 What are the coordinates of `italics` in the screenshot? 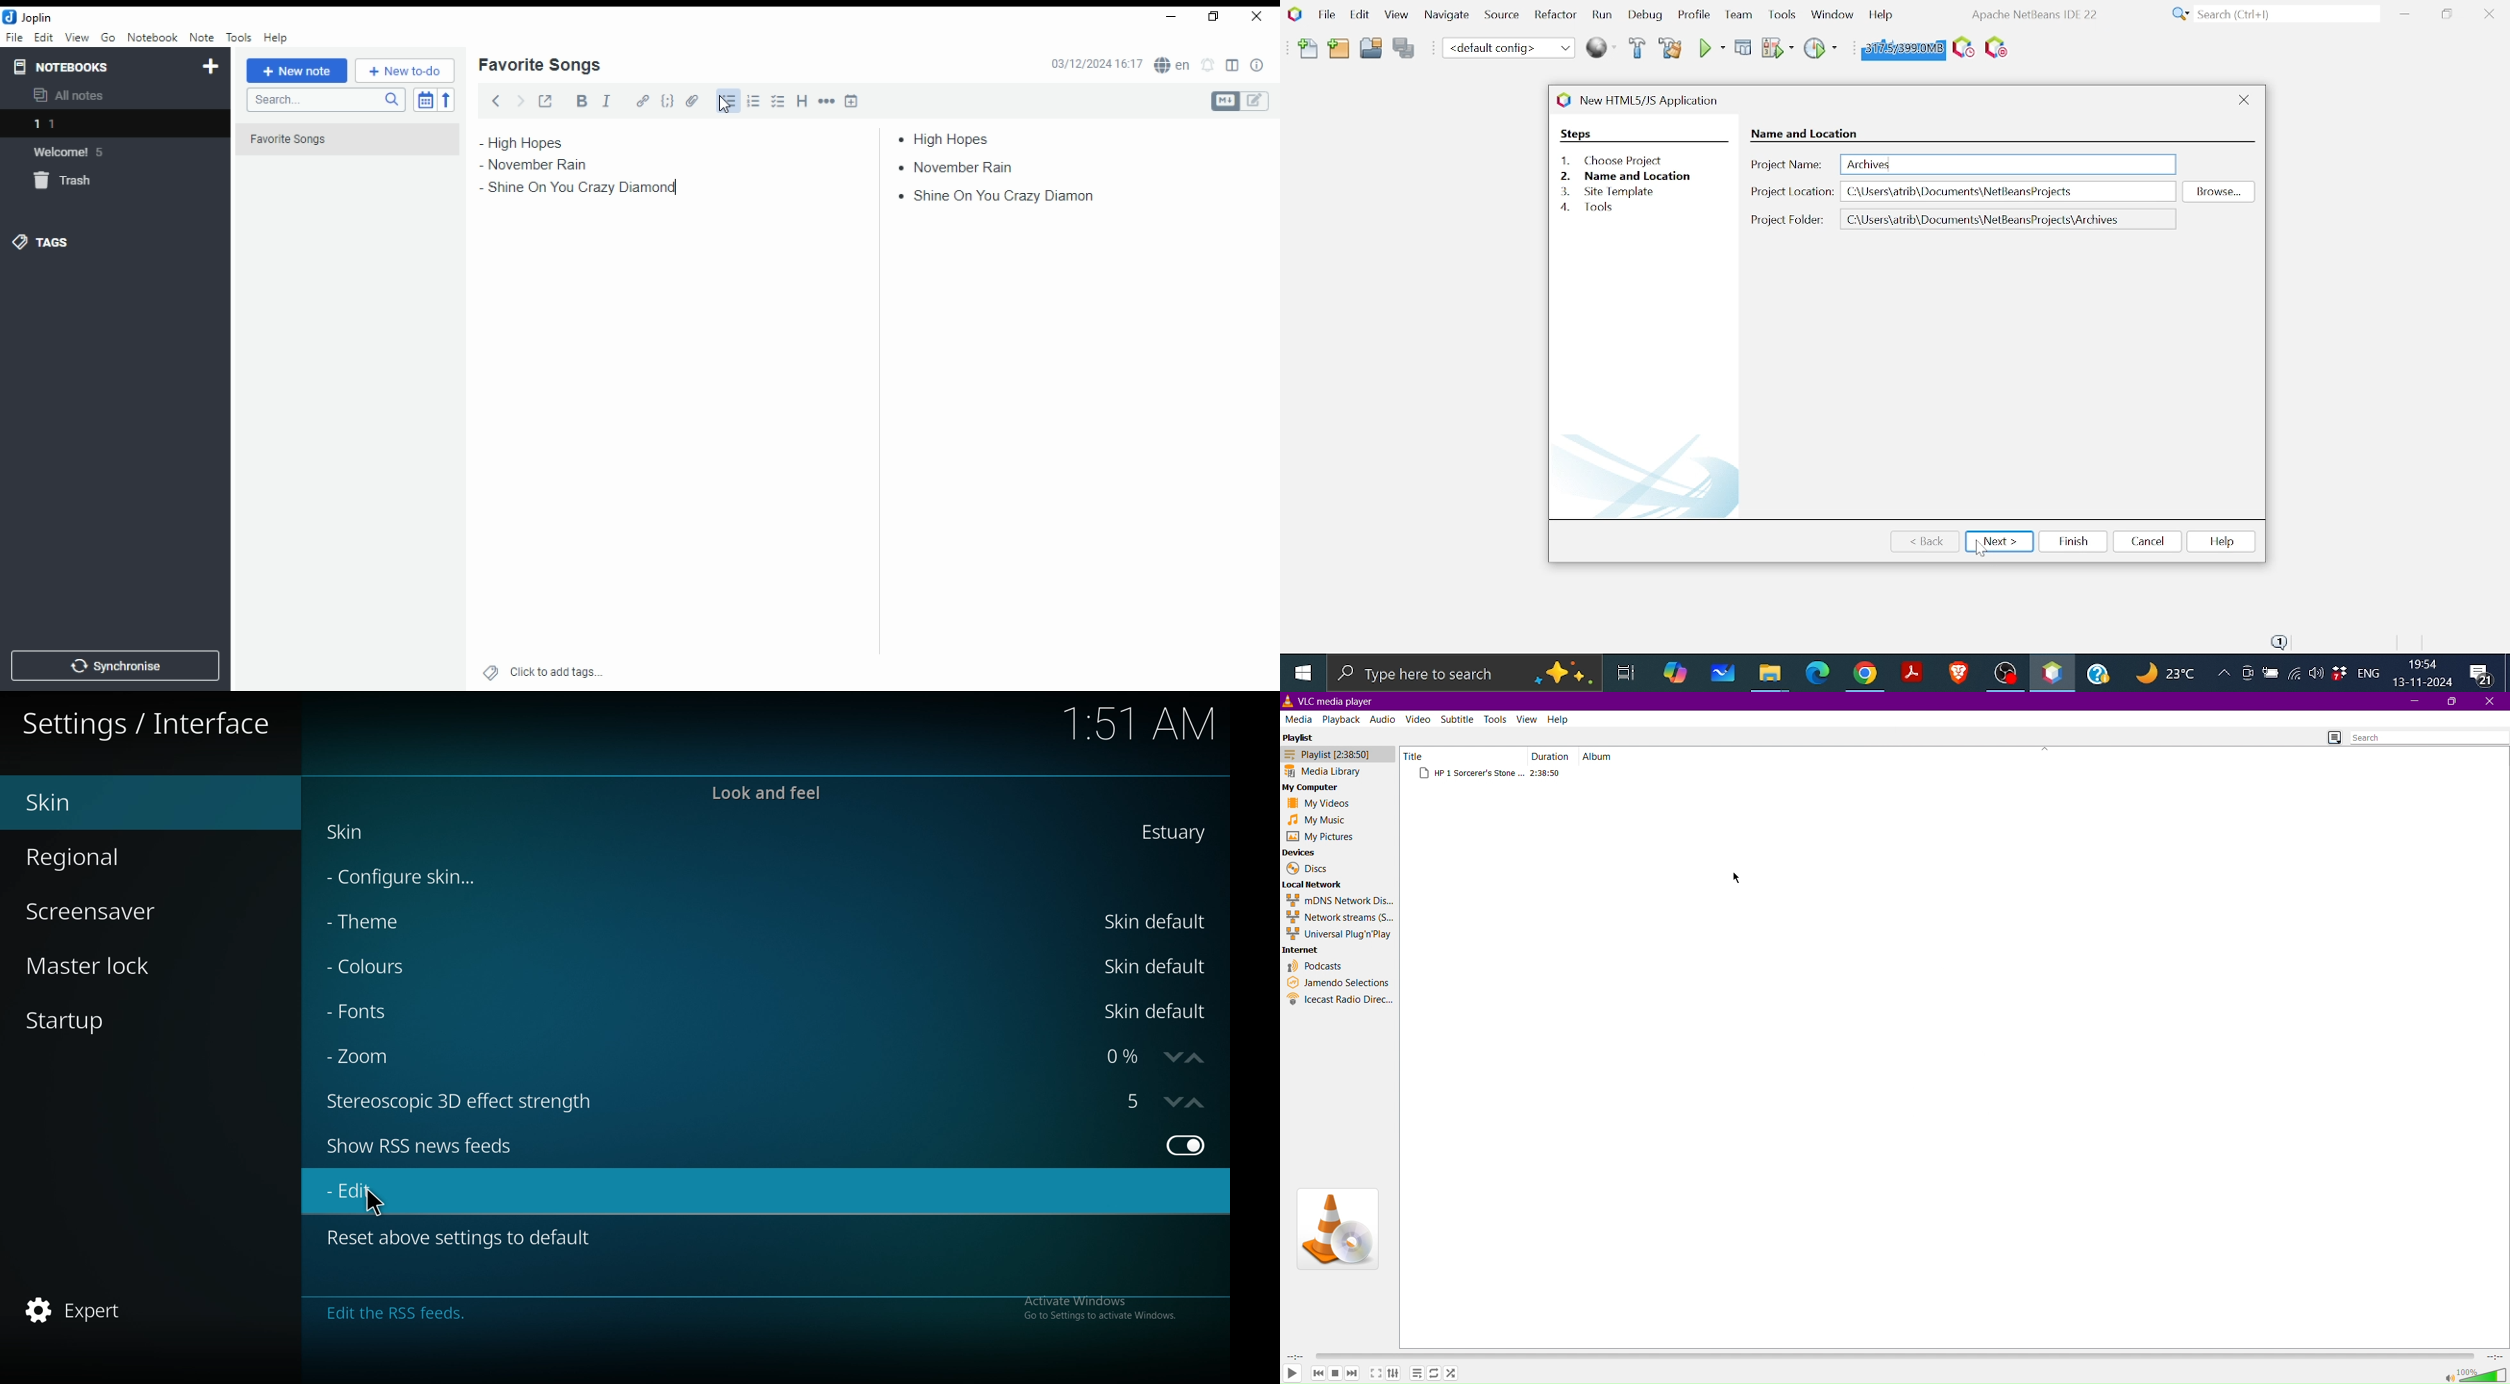 It's located at (606, 100).